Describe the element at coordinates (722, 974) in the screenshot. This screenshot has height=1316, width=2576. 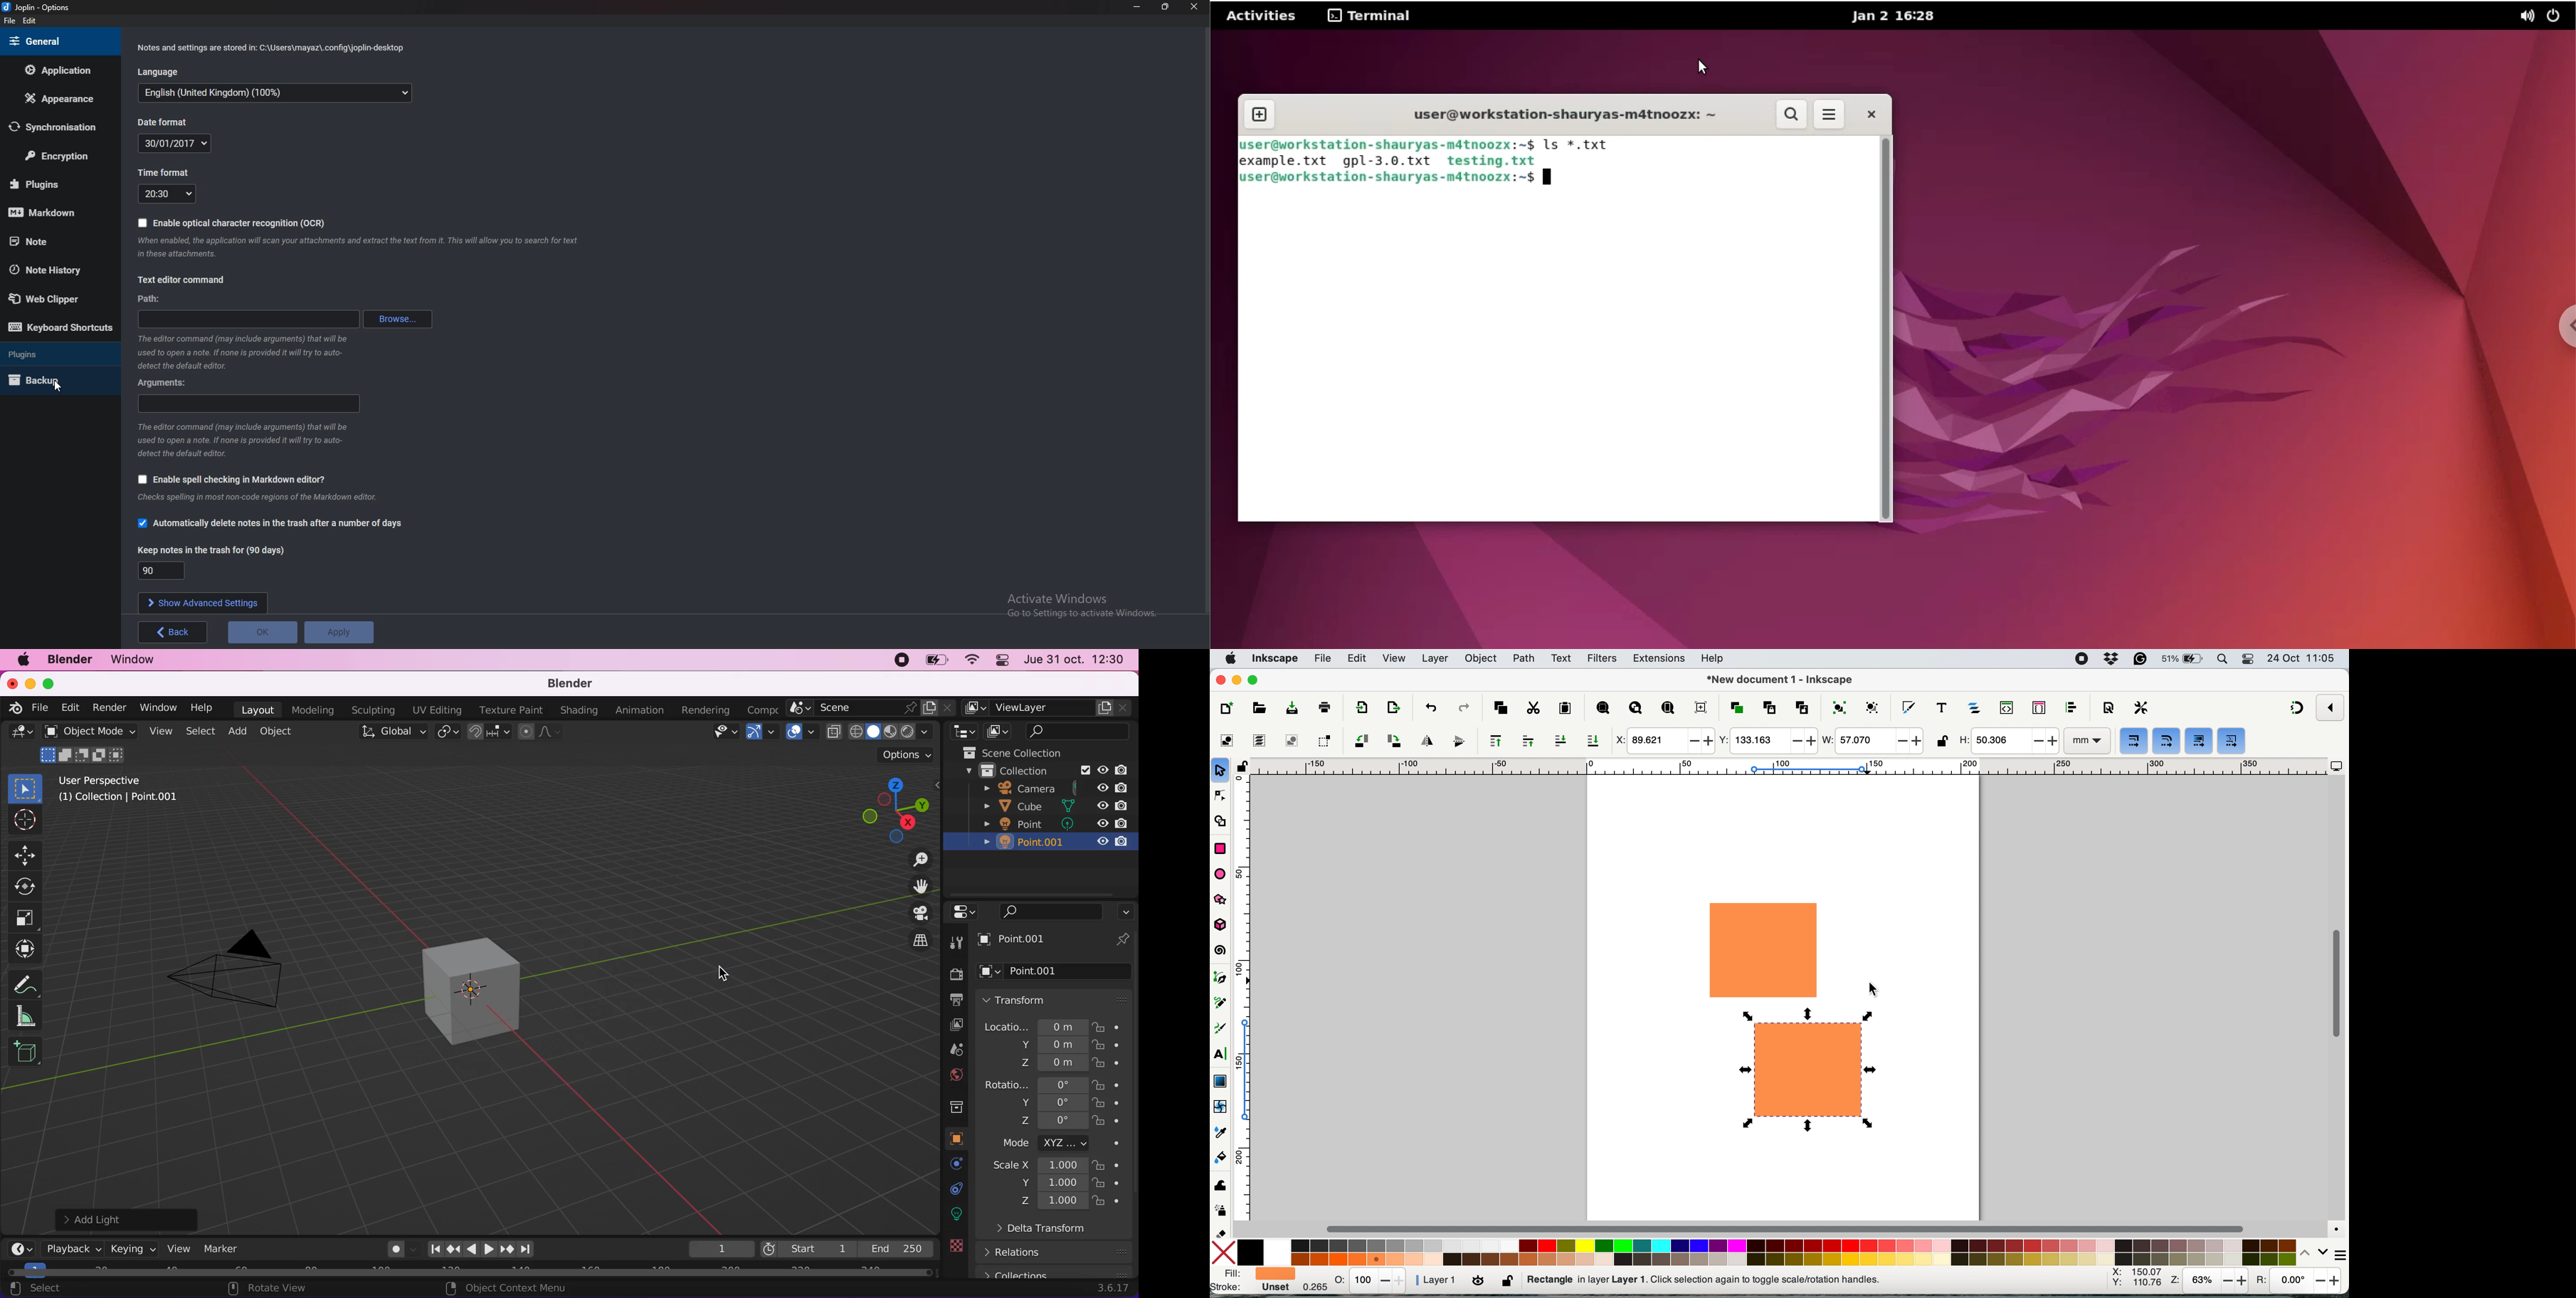
I see `cursor` at that location.